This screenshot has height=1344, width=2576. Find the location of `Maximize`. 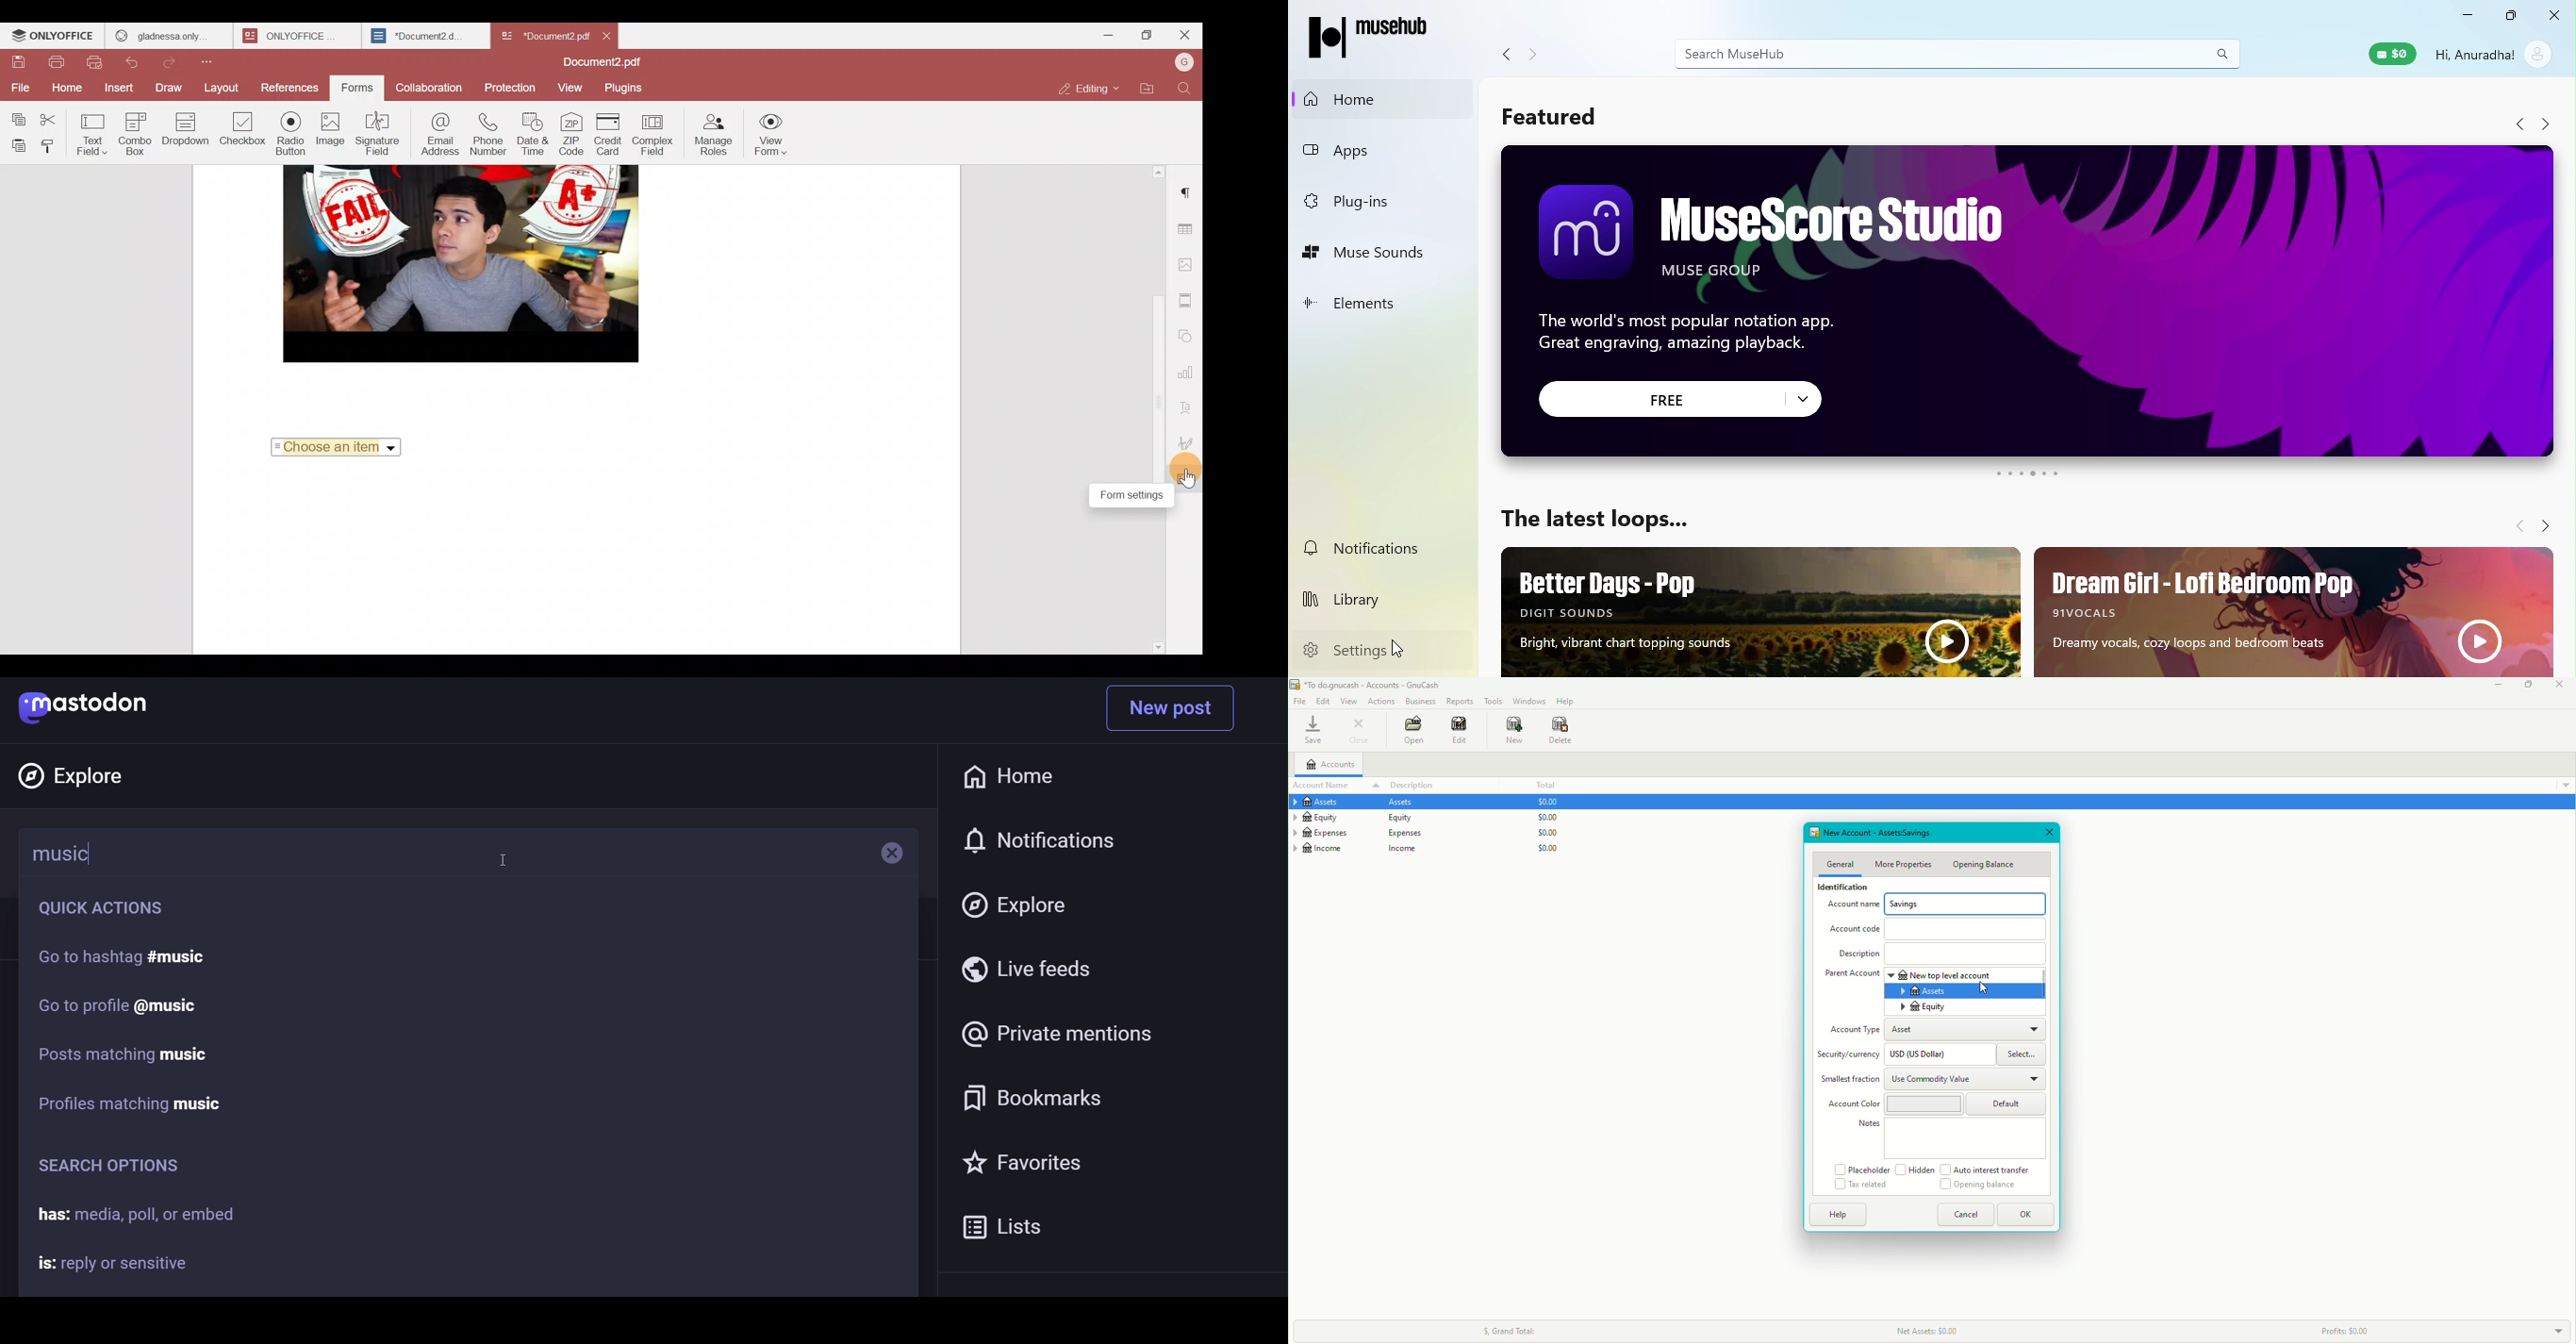

Maximize is located at coordinates (2509, 17).